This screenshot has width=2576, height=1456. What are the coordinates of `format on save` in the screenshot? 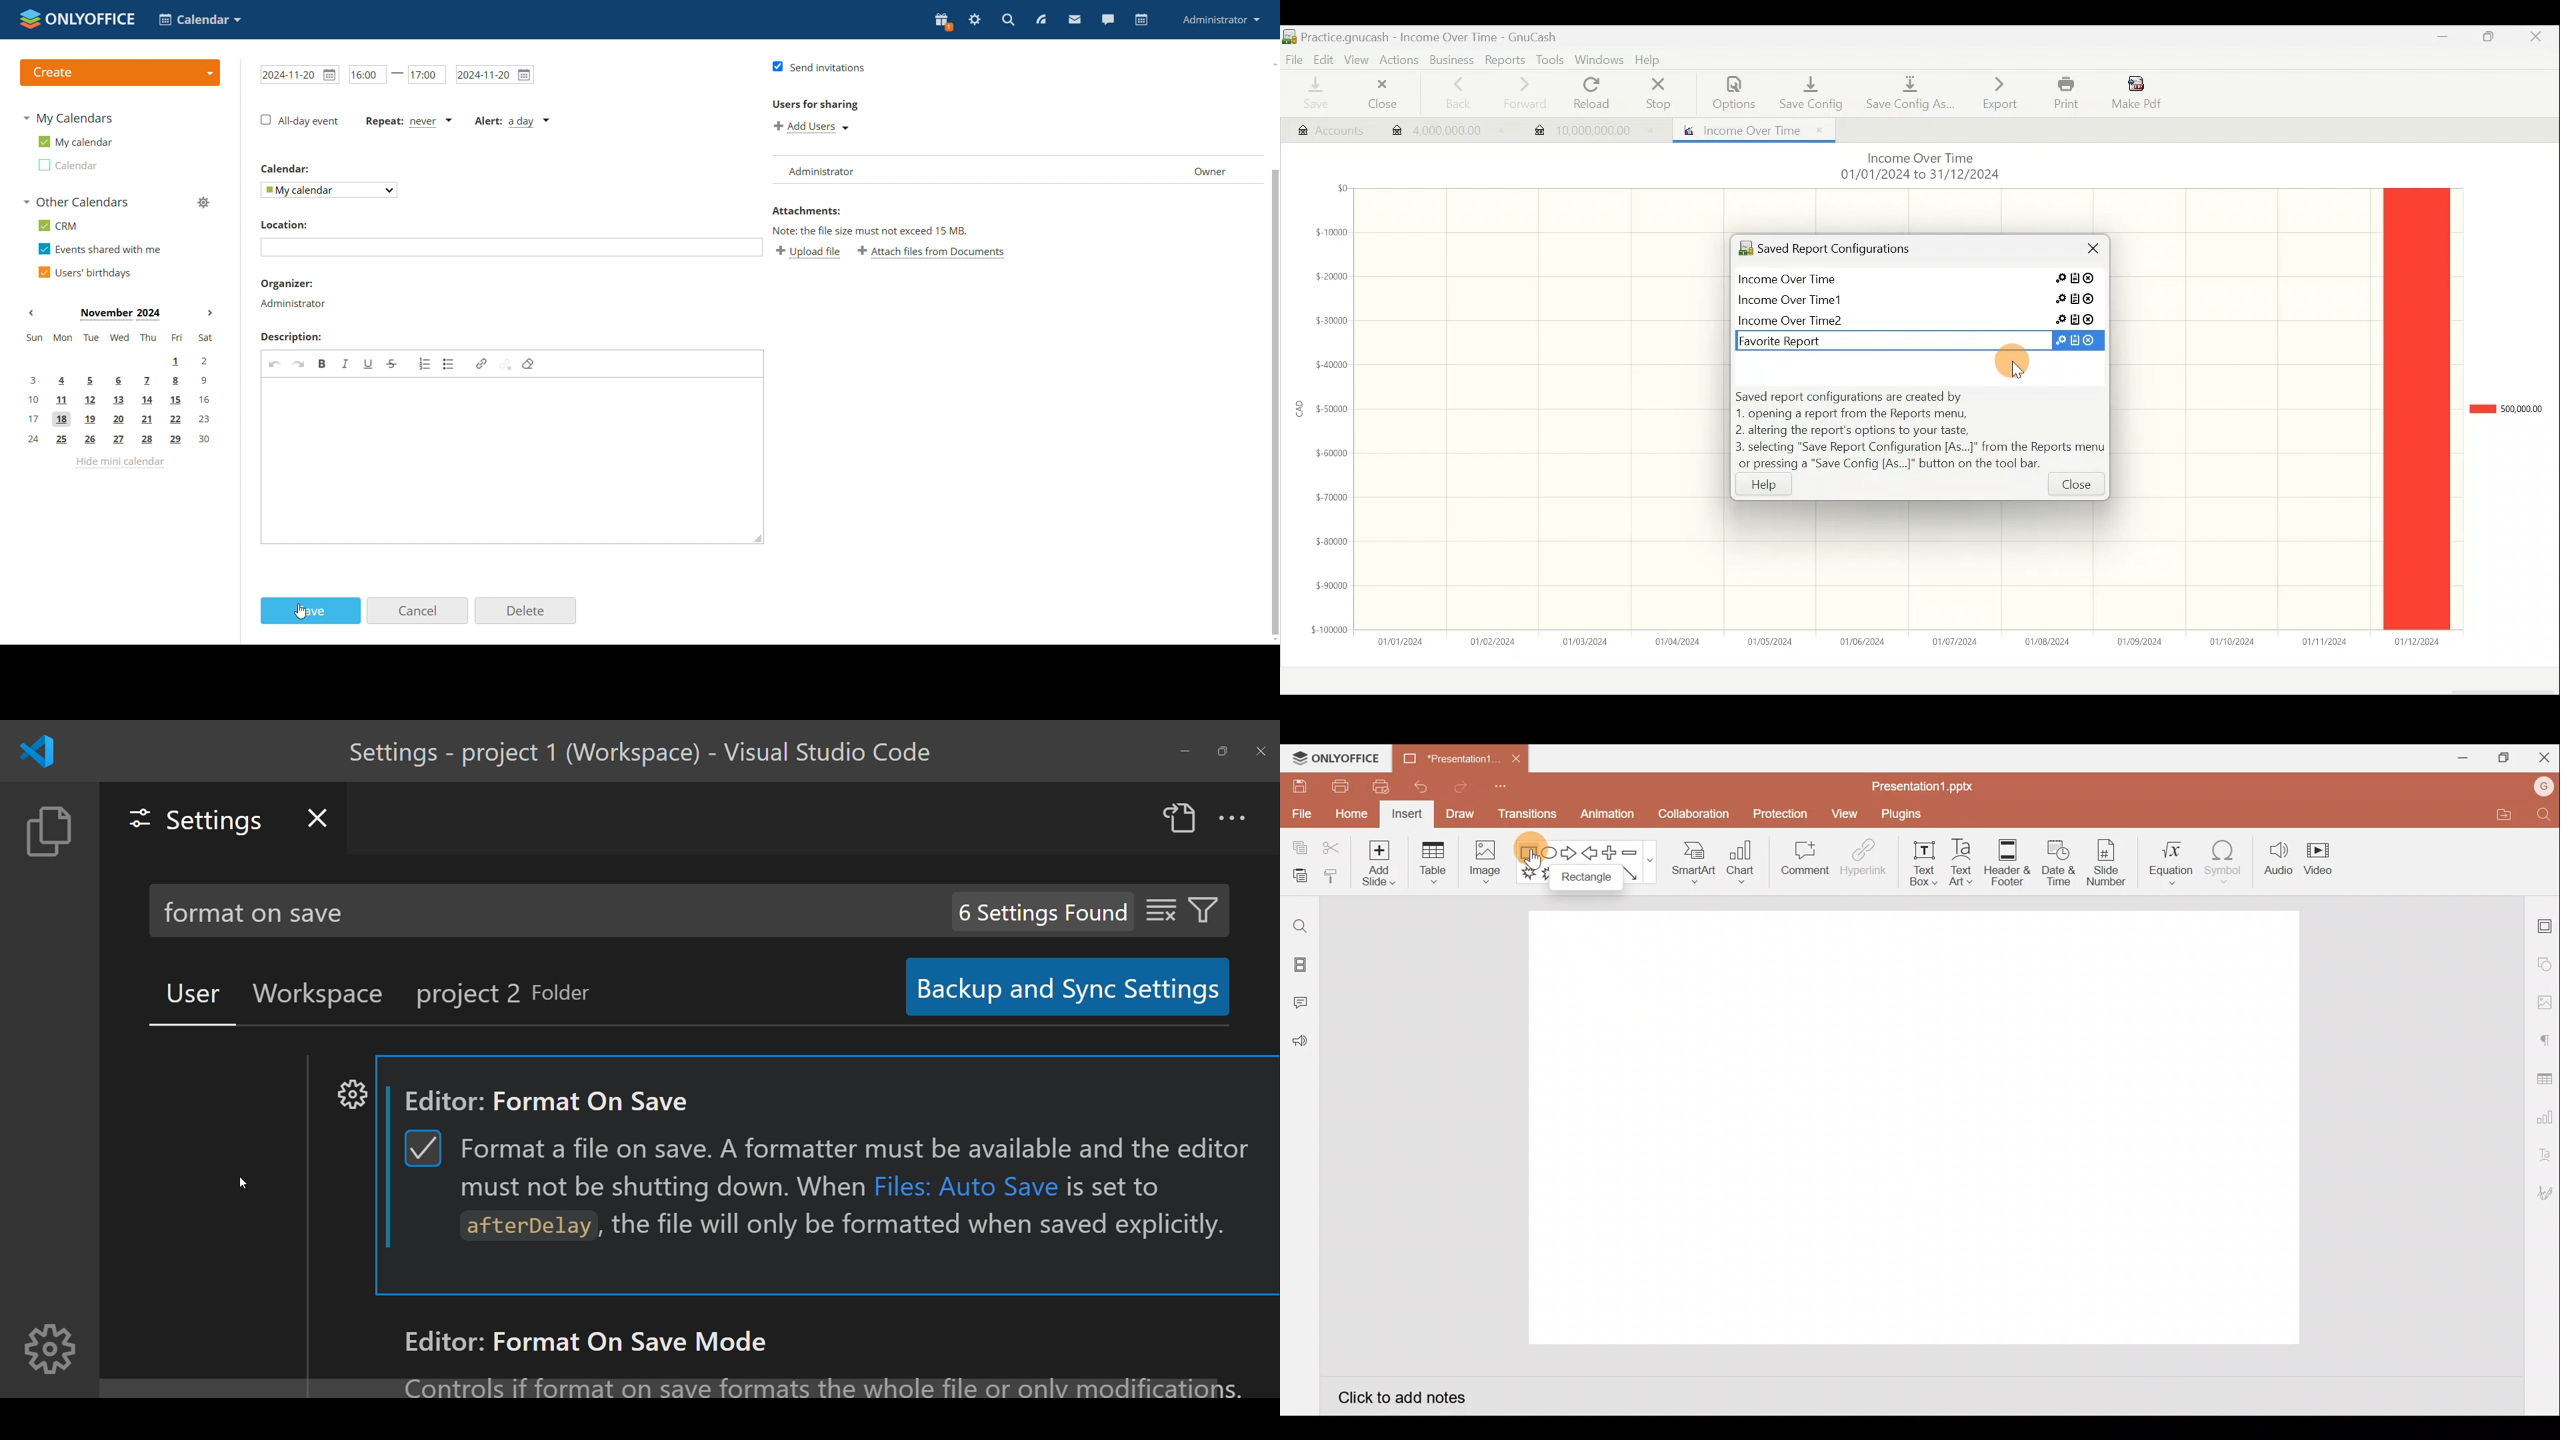 It's located at (261, 912).